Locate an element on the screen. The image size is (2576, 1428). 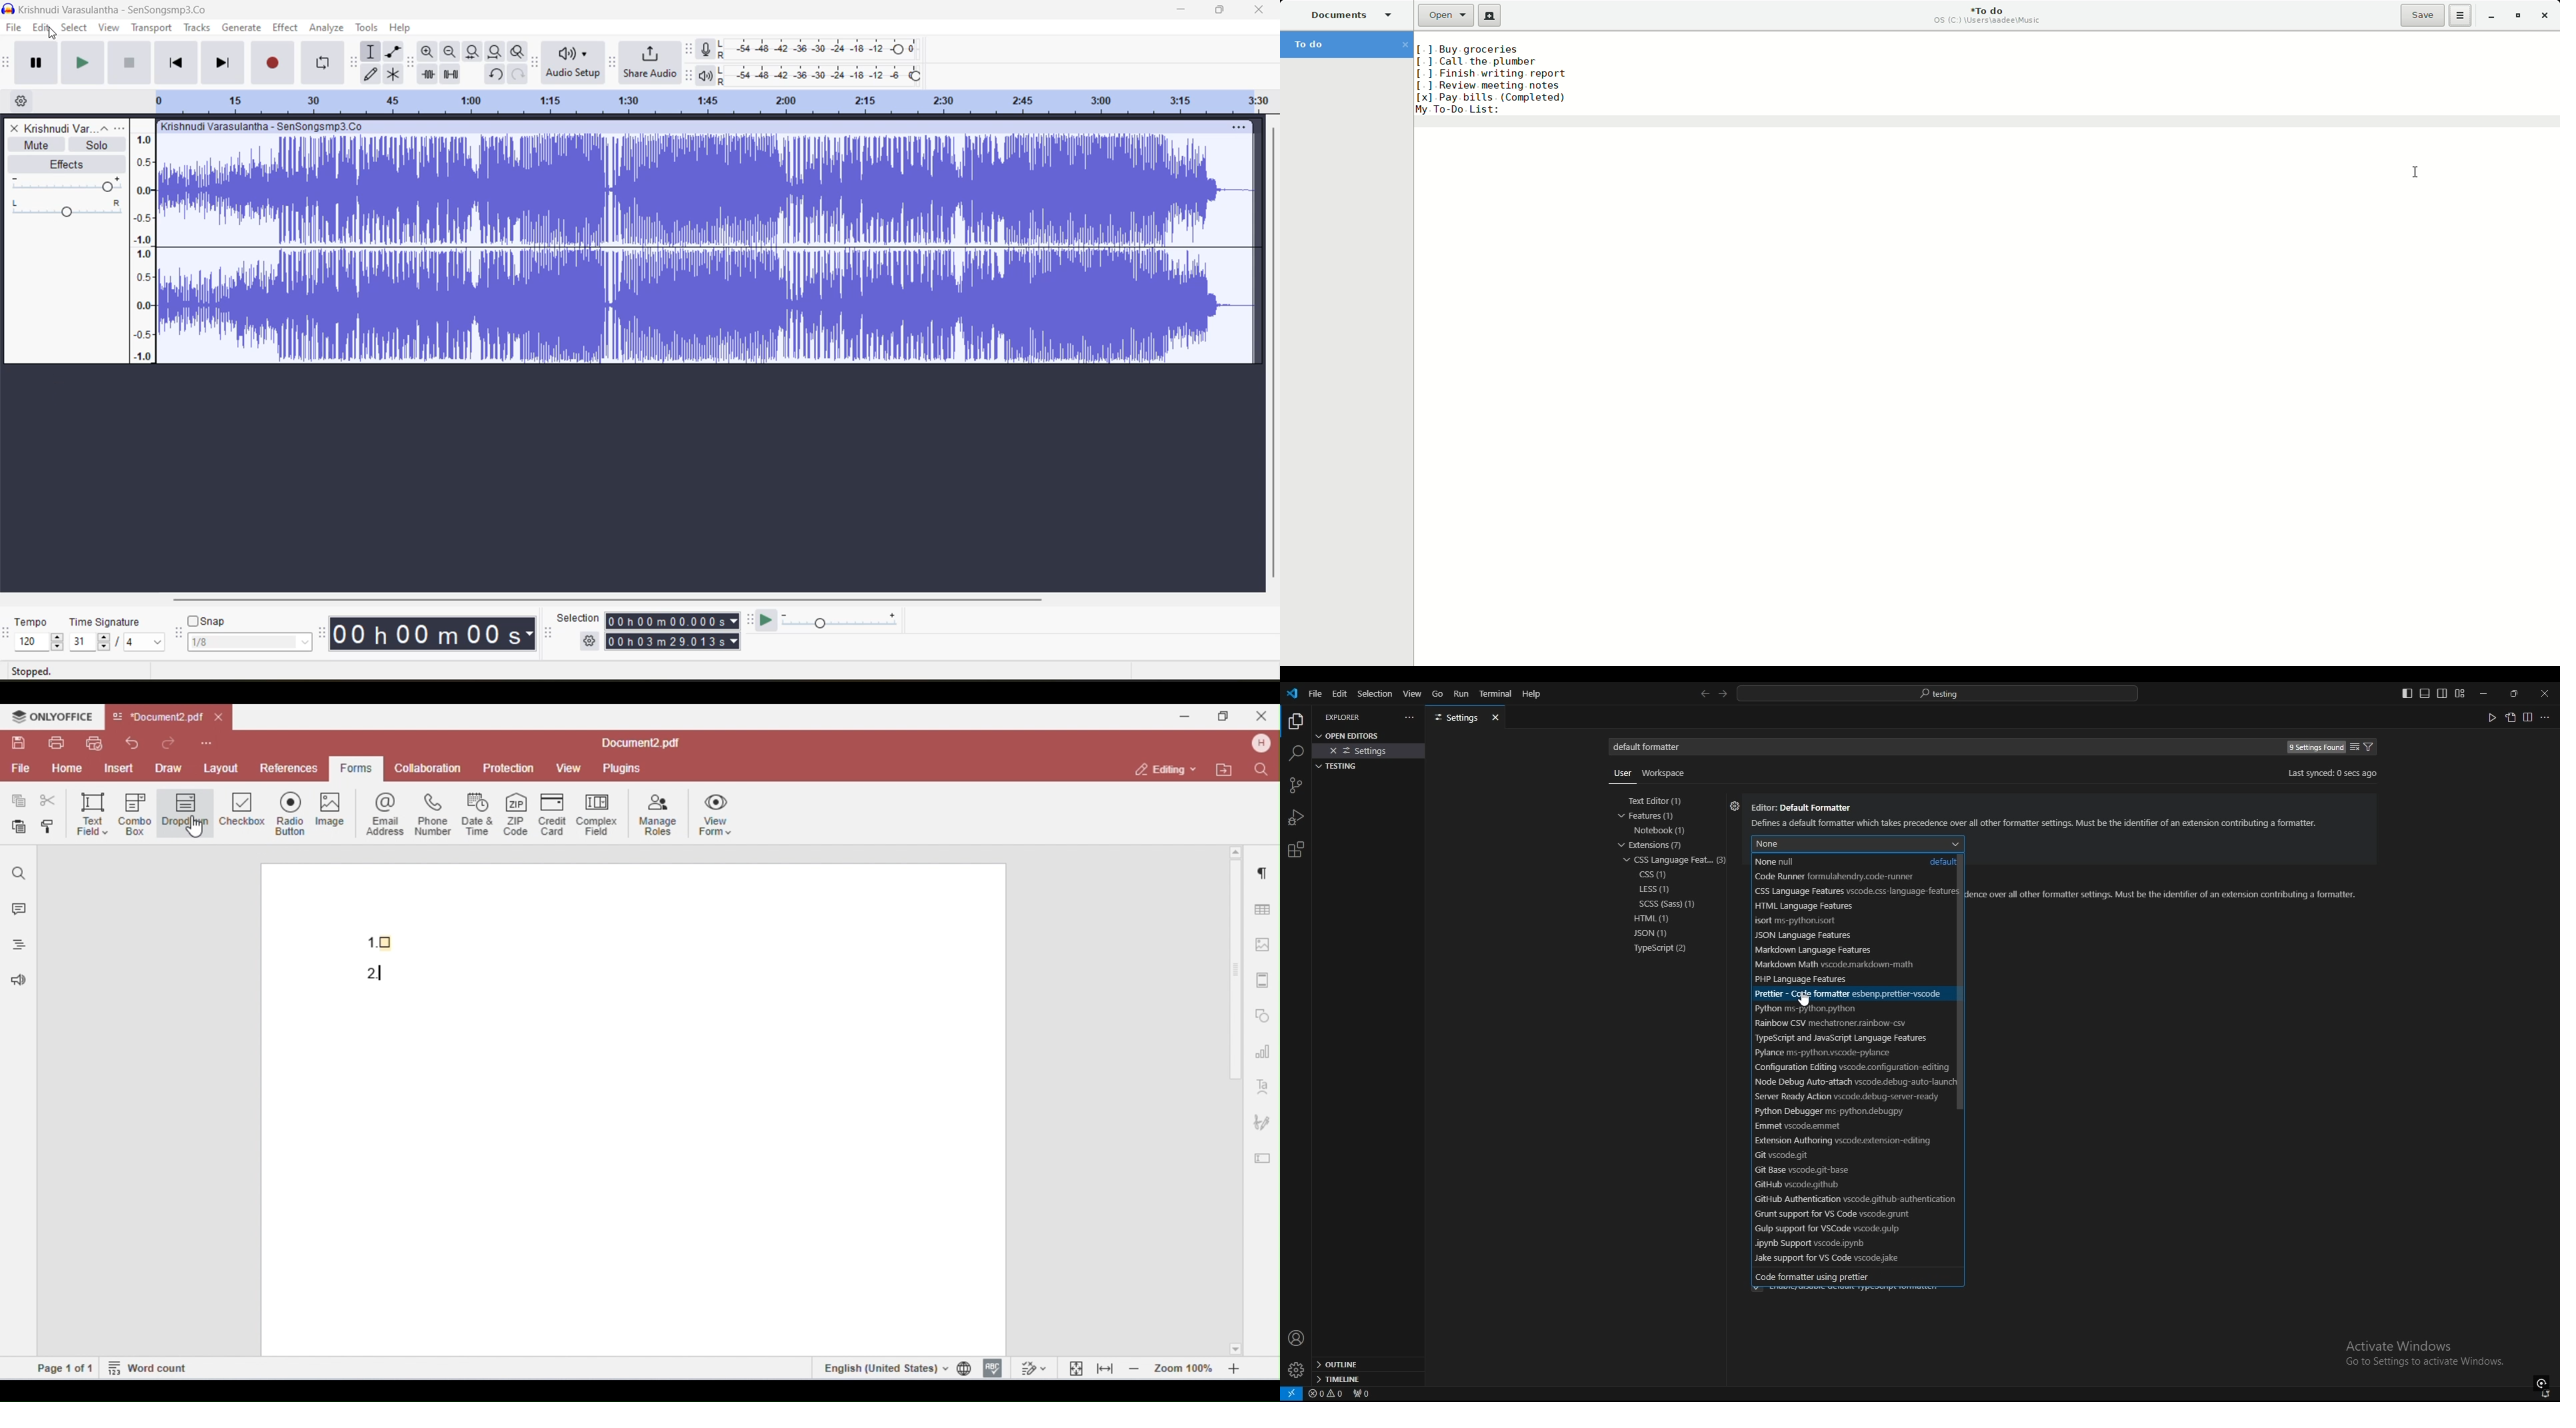
stopped is located at coordinates (35, 672).